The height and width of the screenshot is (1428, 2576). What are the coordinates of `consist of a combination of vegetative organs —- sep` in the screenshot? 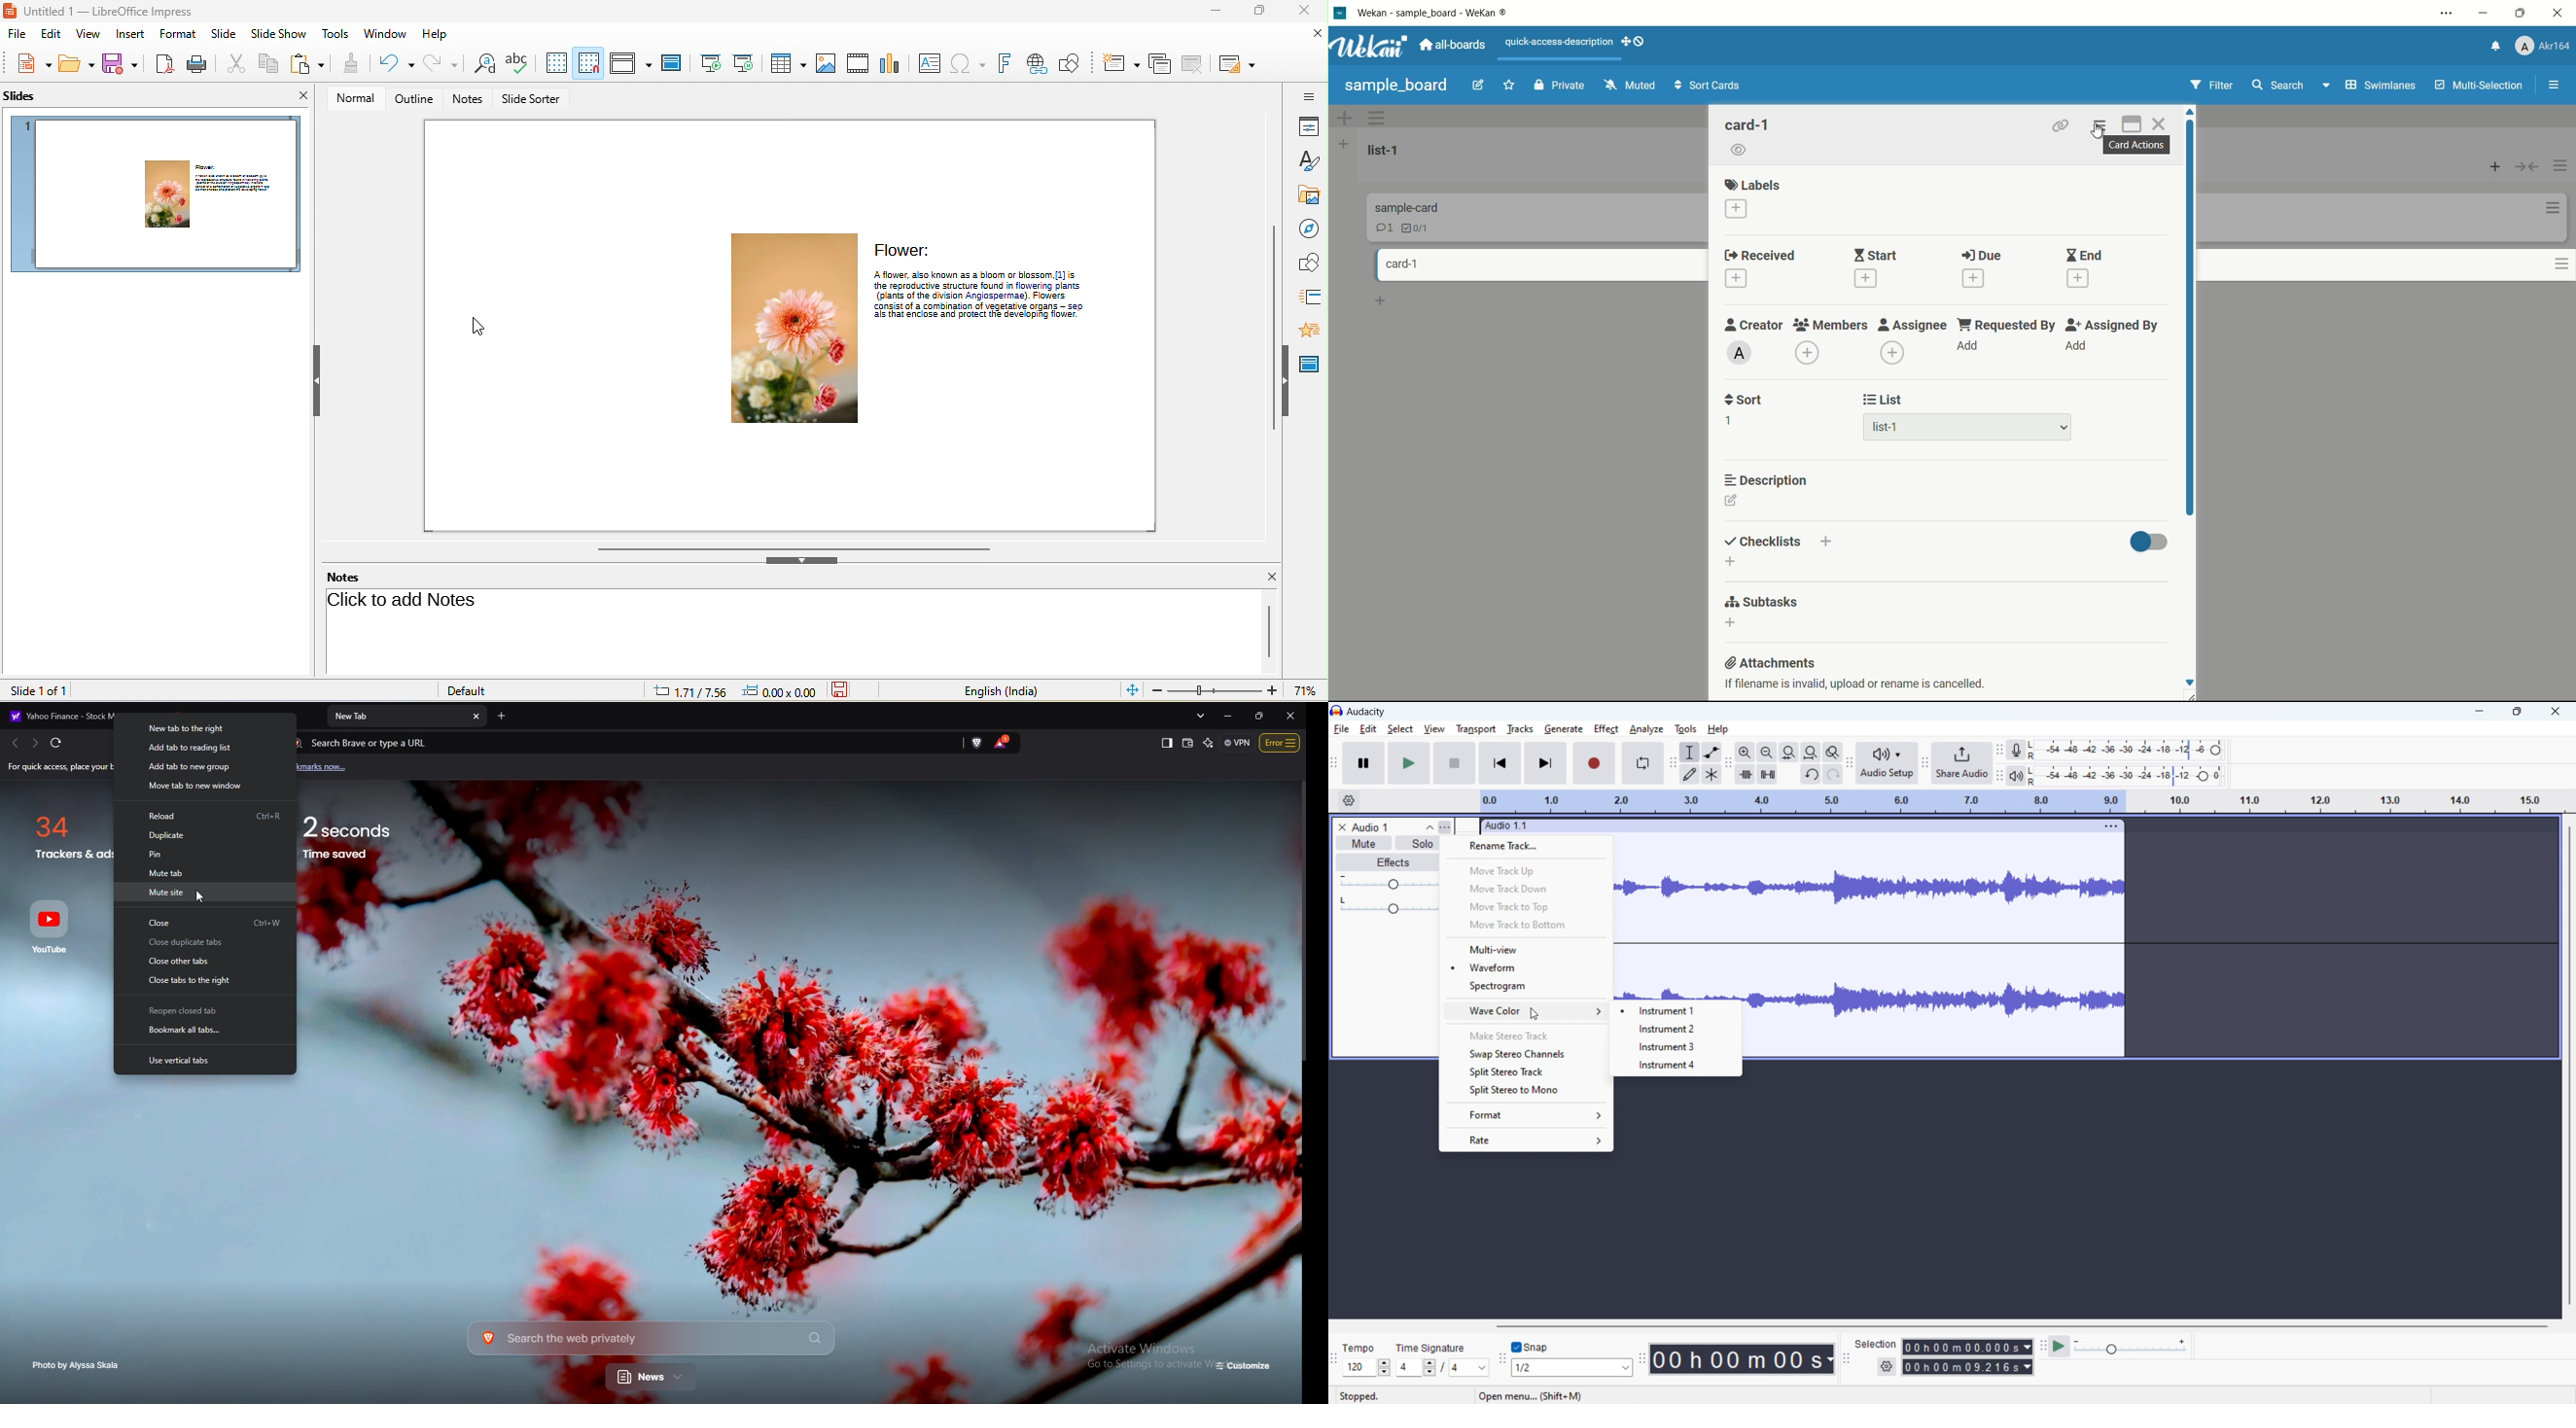 It's located at (978, 306).